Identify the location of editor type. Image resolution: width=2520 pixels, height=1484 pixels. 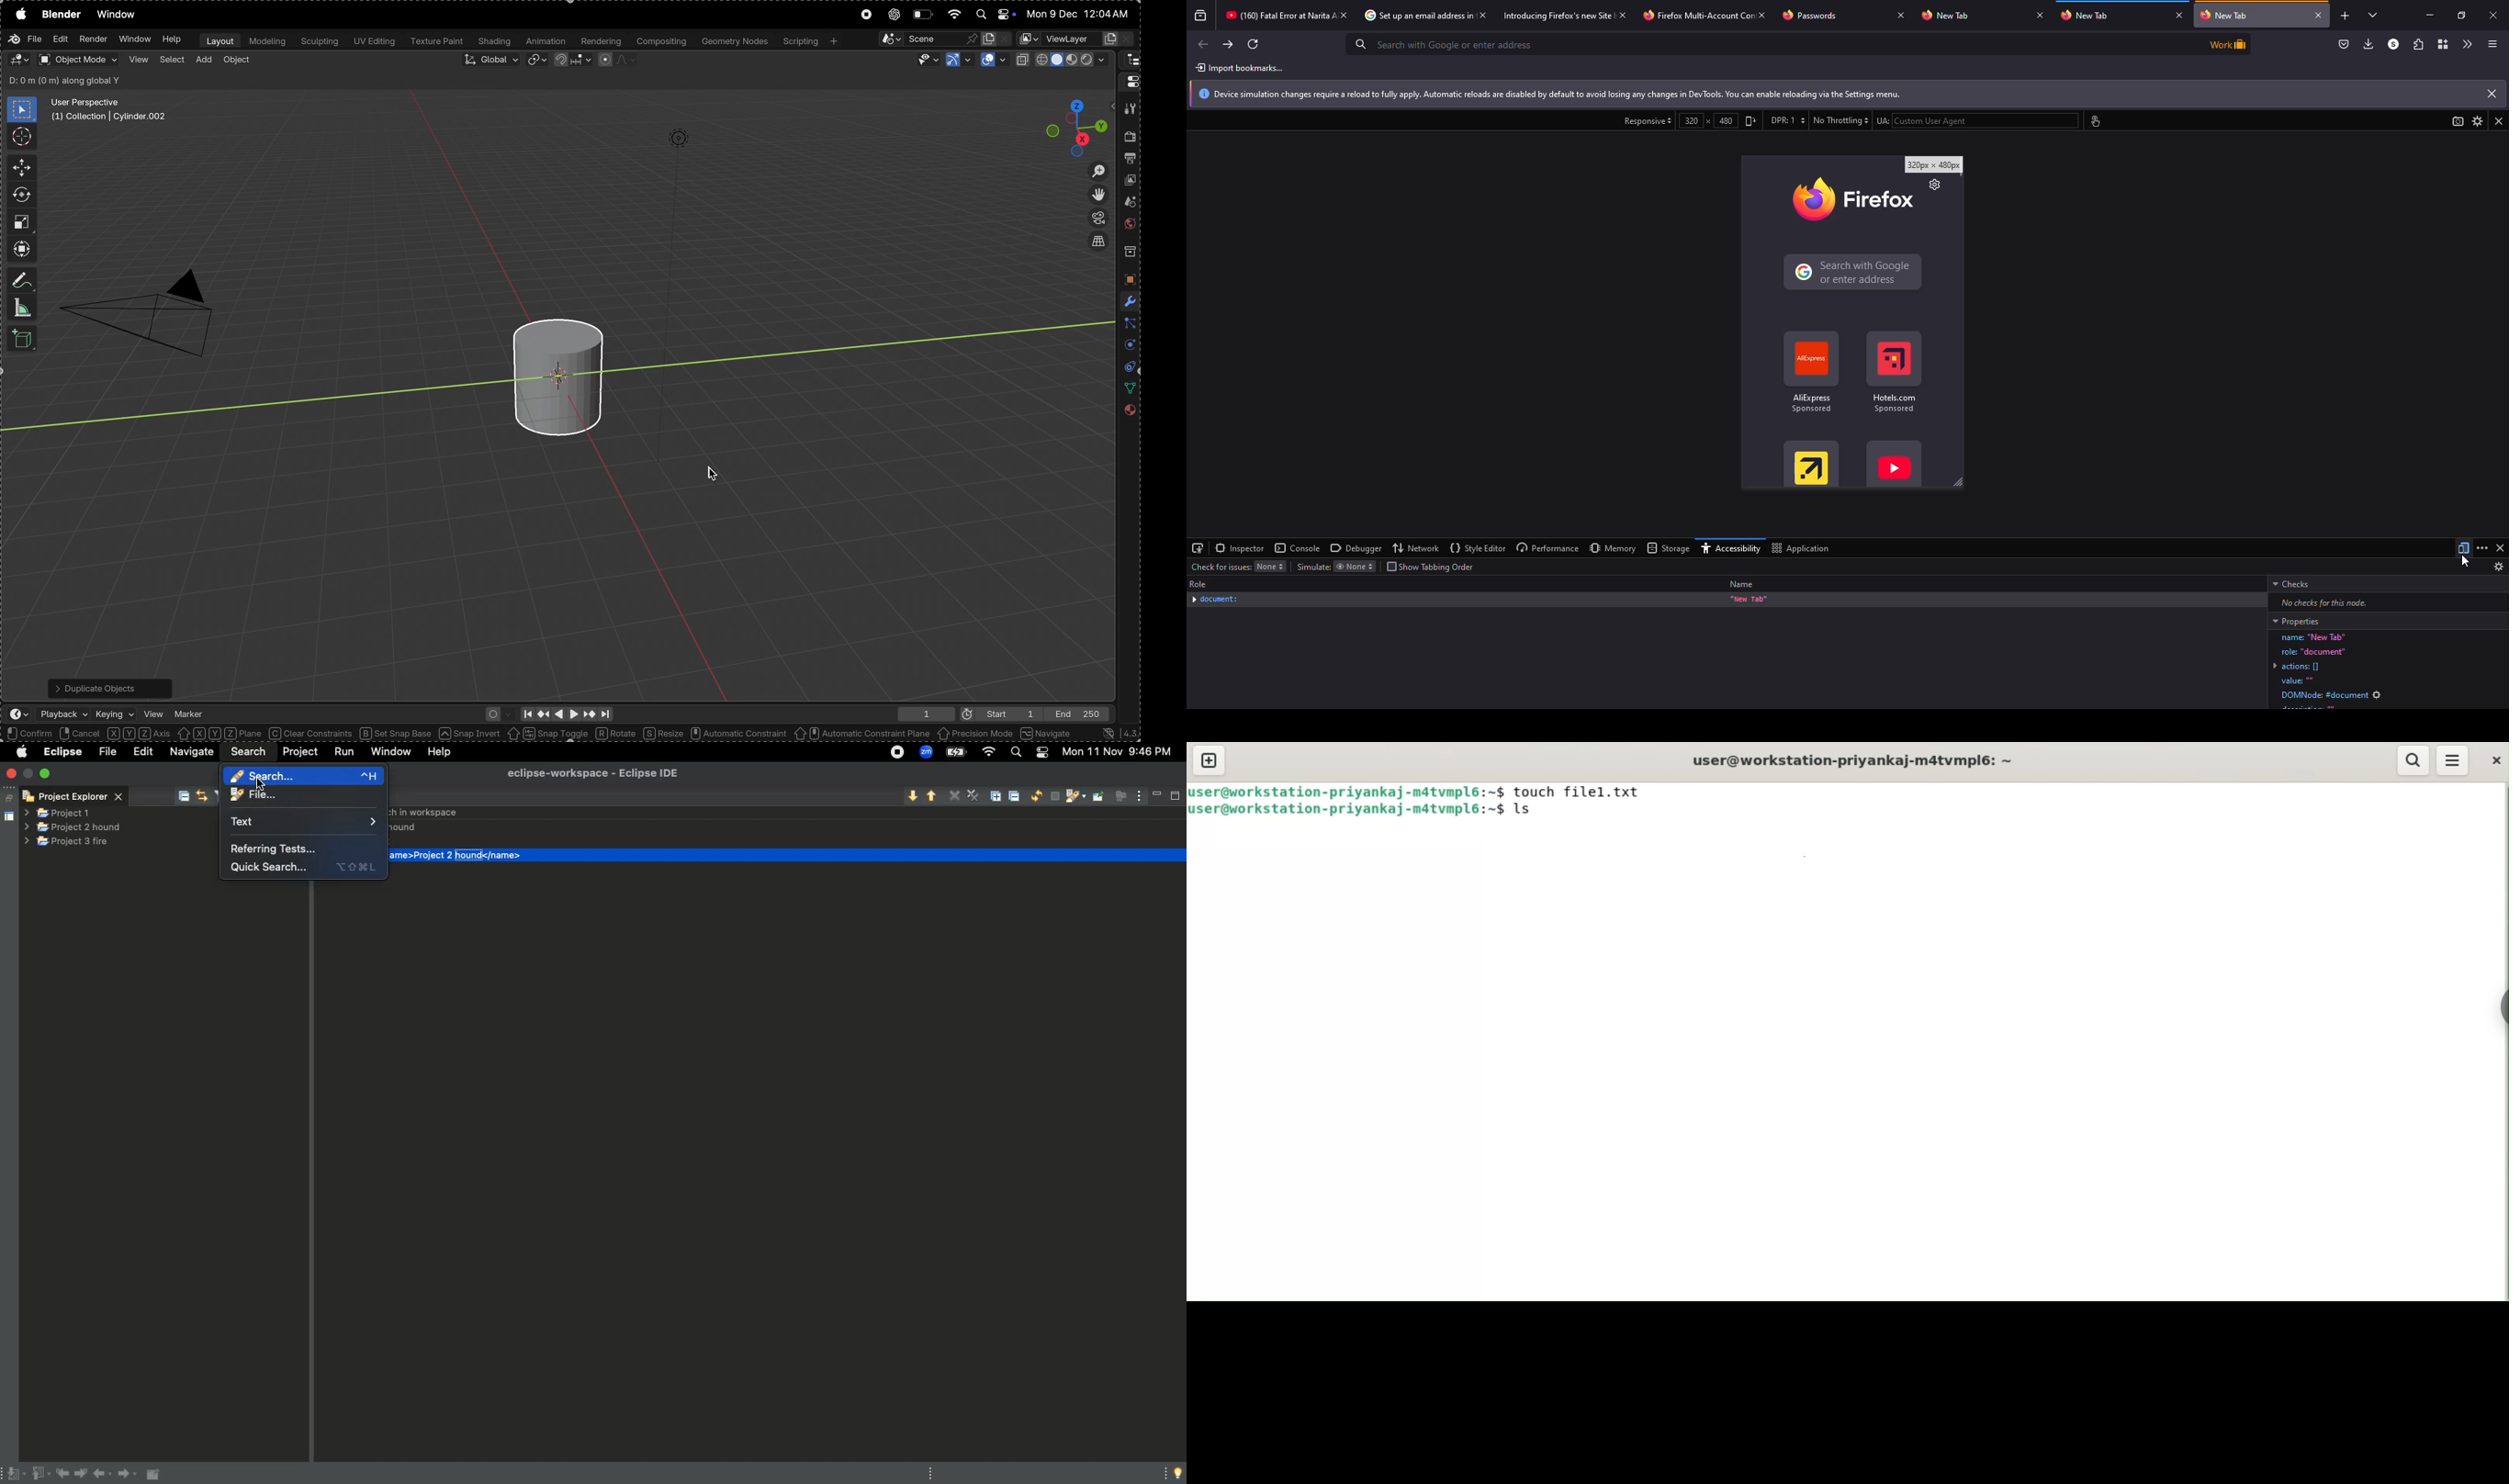
(1130, 61).